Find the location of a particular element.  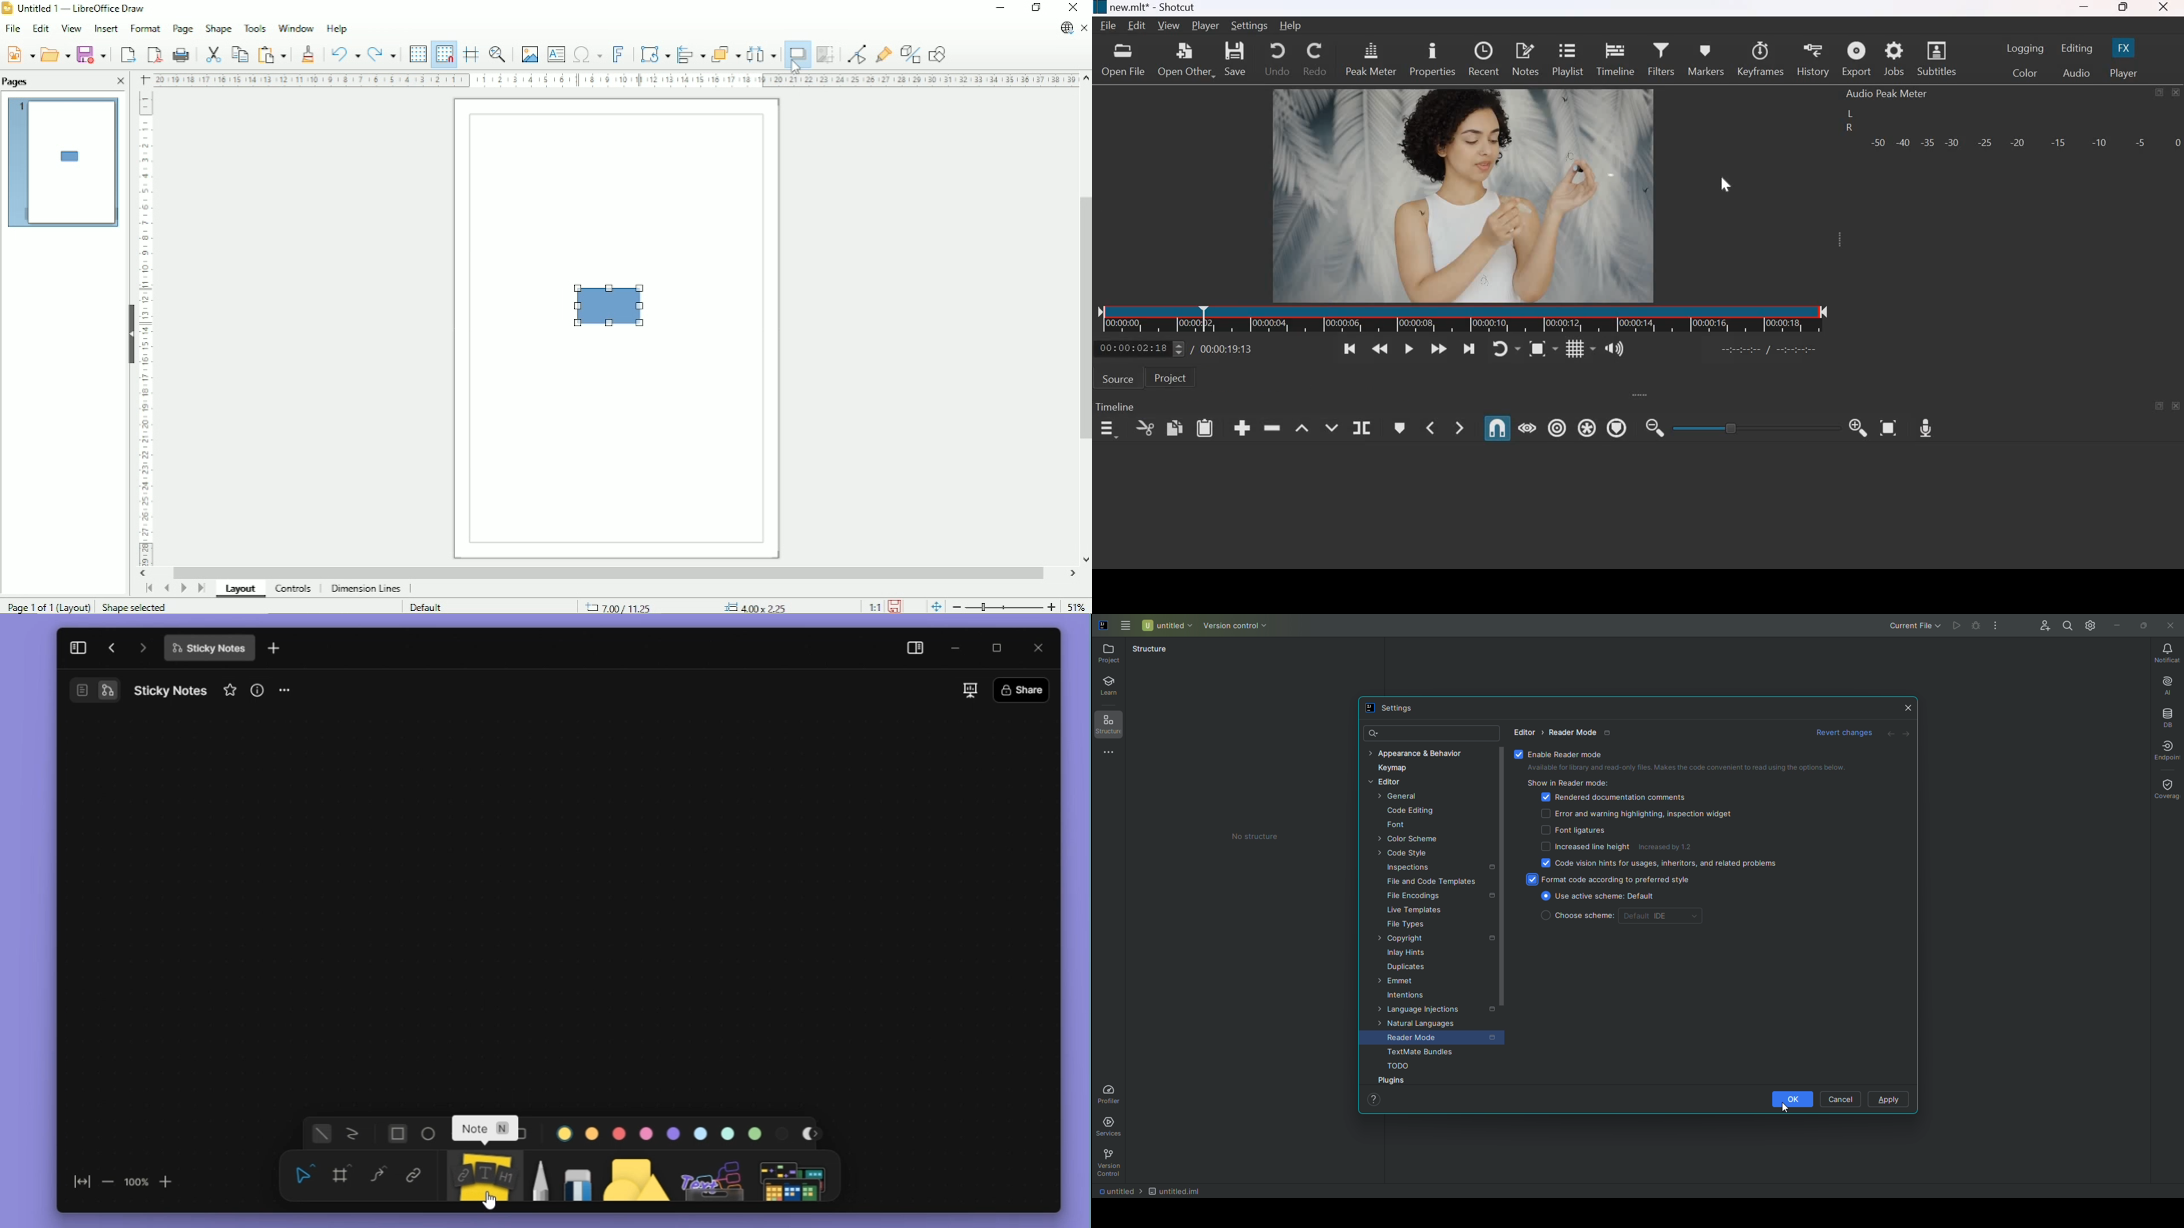

Keymap is located at coordinates (1389, 769).